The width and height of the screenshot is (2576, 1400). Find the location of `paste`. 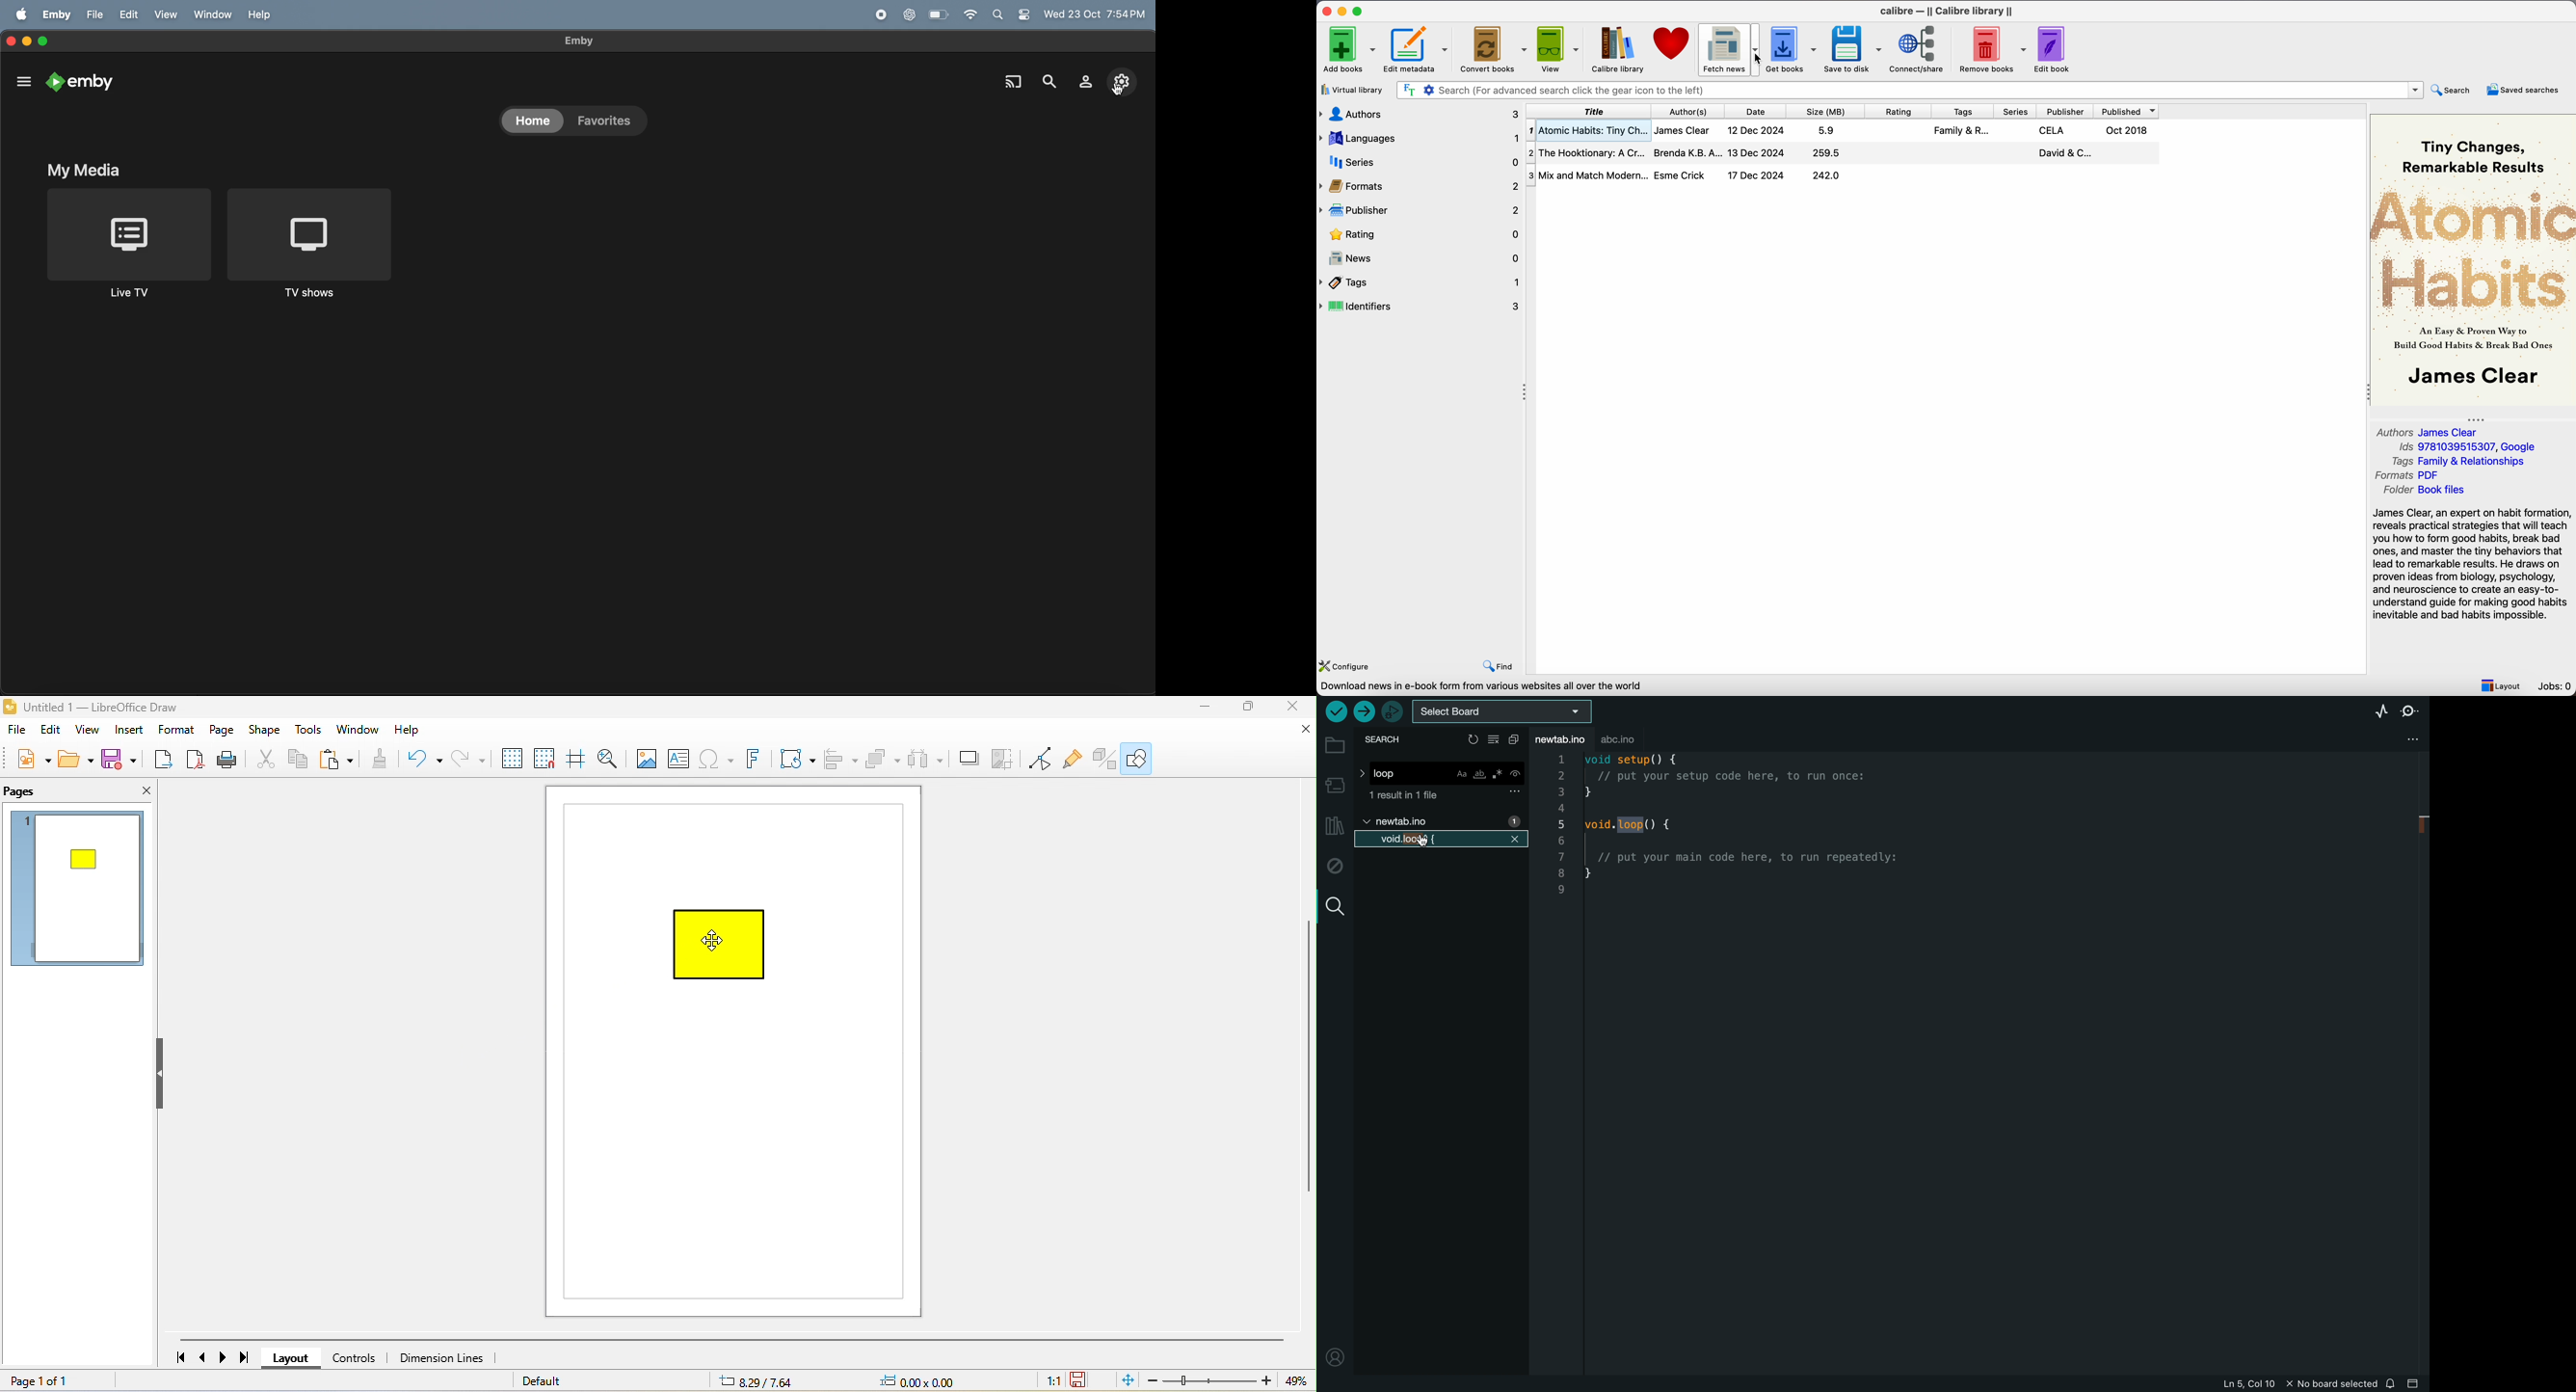

paste is located at coordinates (340, 758).